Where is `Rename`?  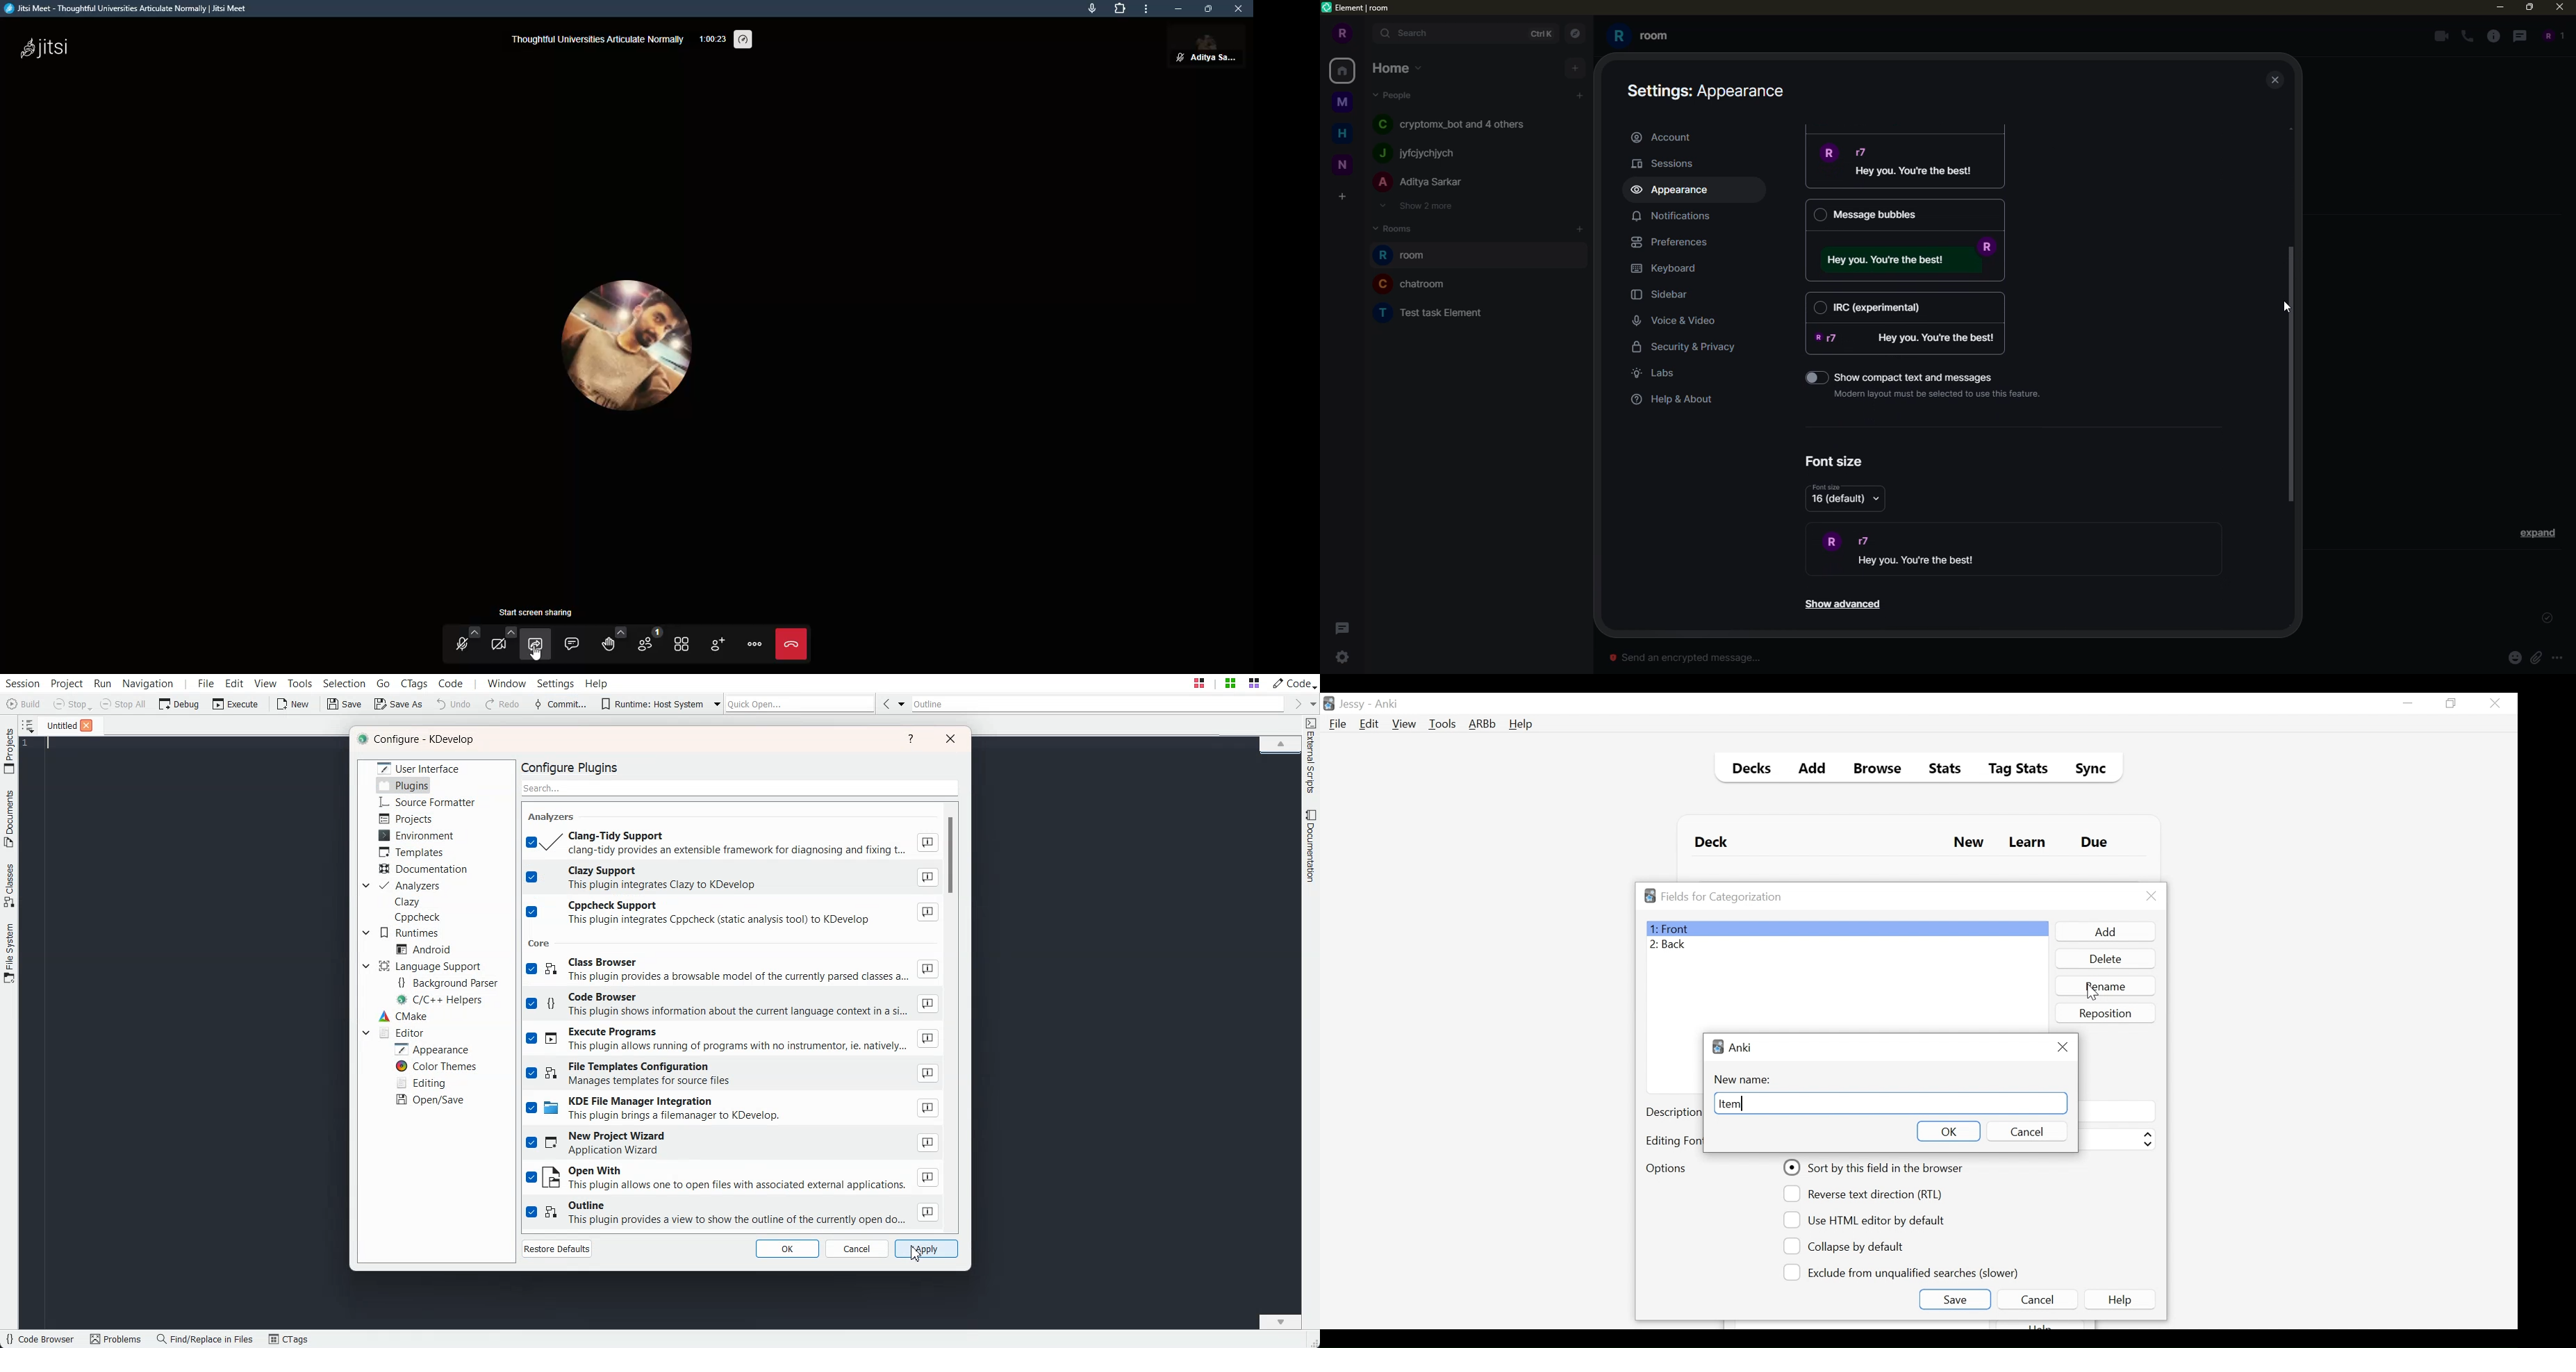 Rename is located at coordinates (2107, 985).